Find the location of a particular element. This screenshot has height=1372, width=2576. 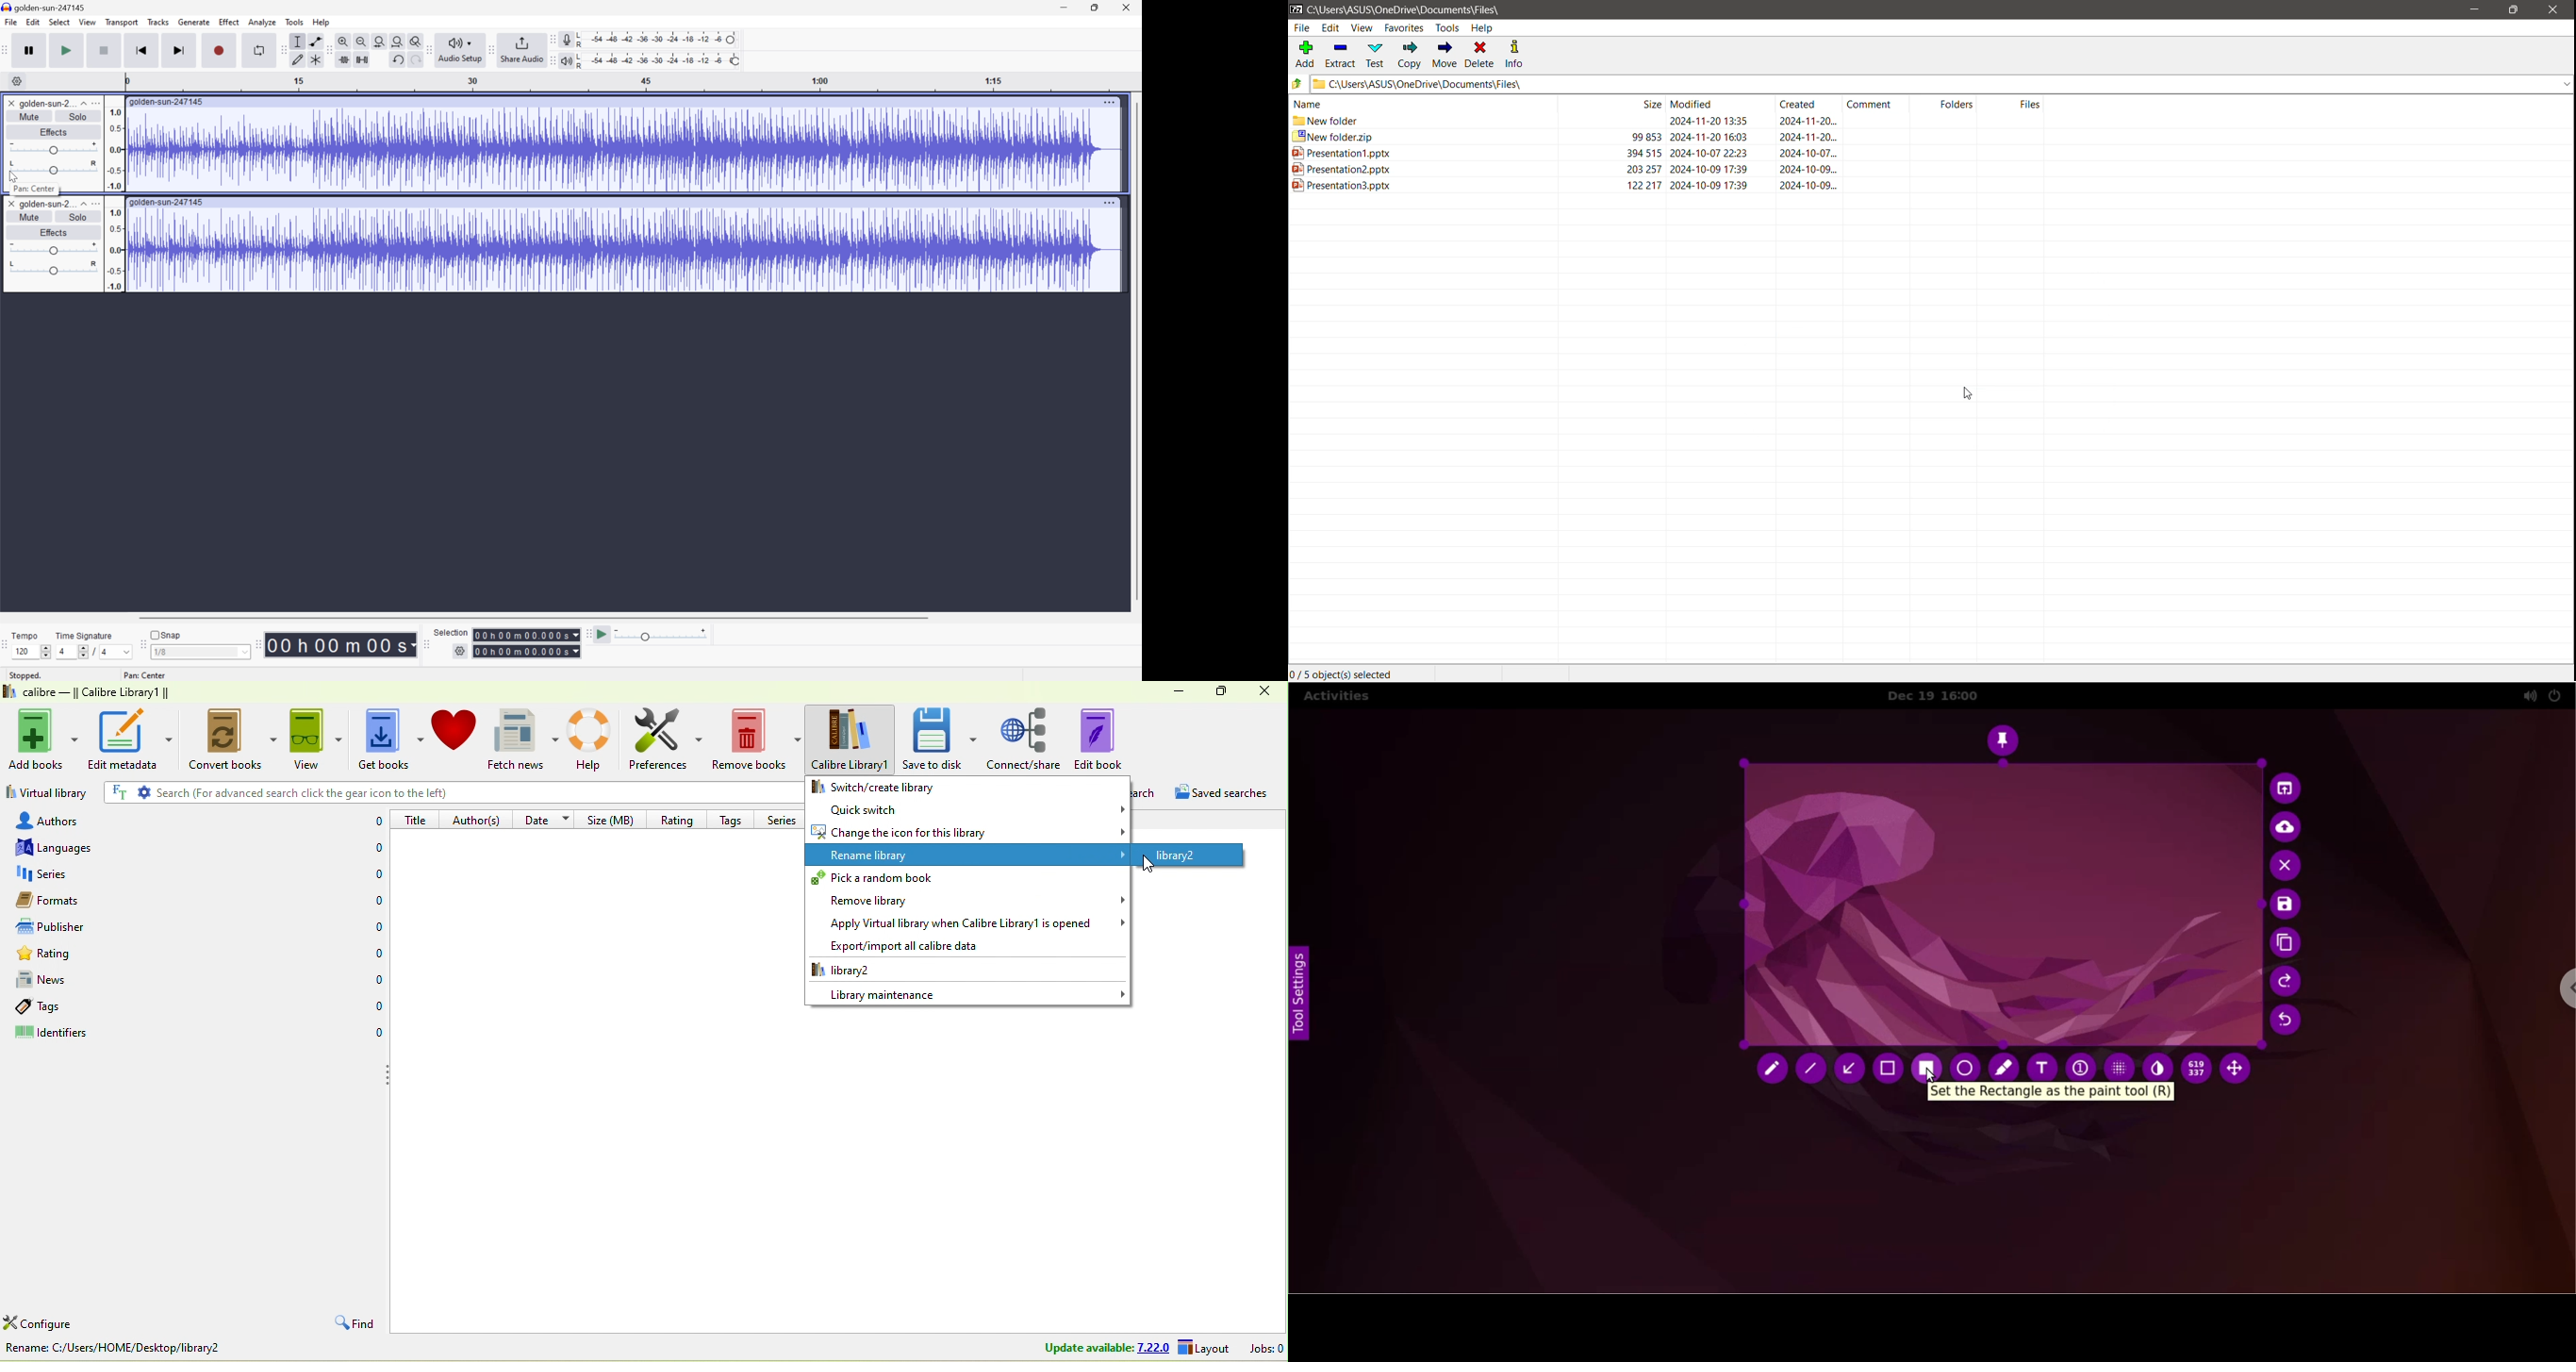

Pause is located at coordinates (32, 52).